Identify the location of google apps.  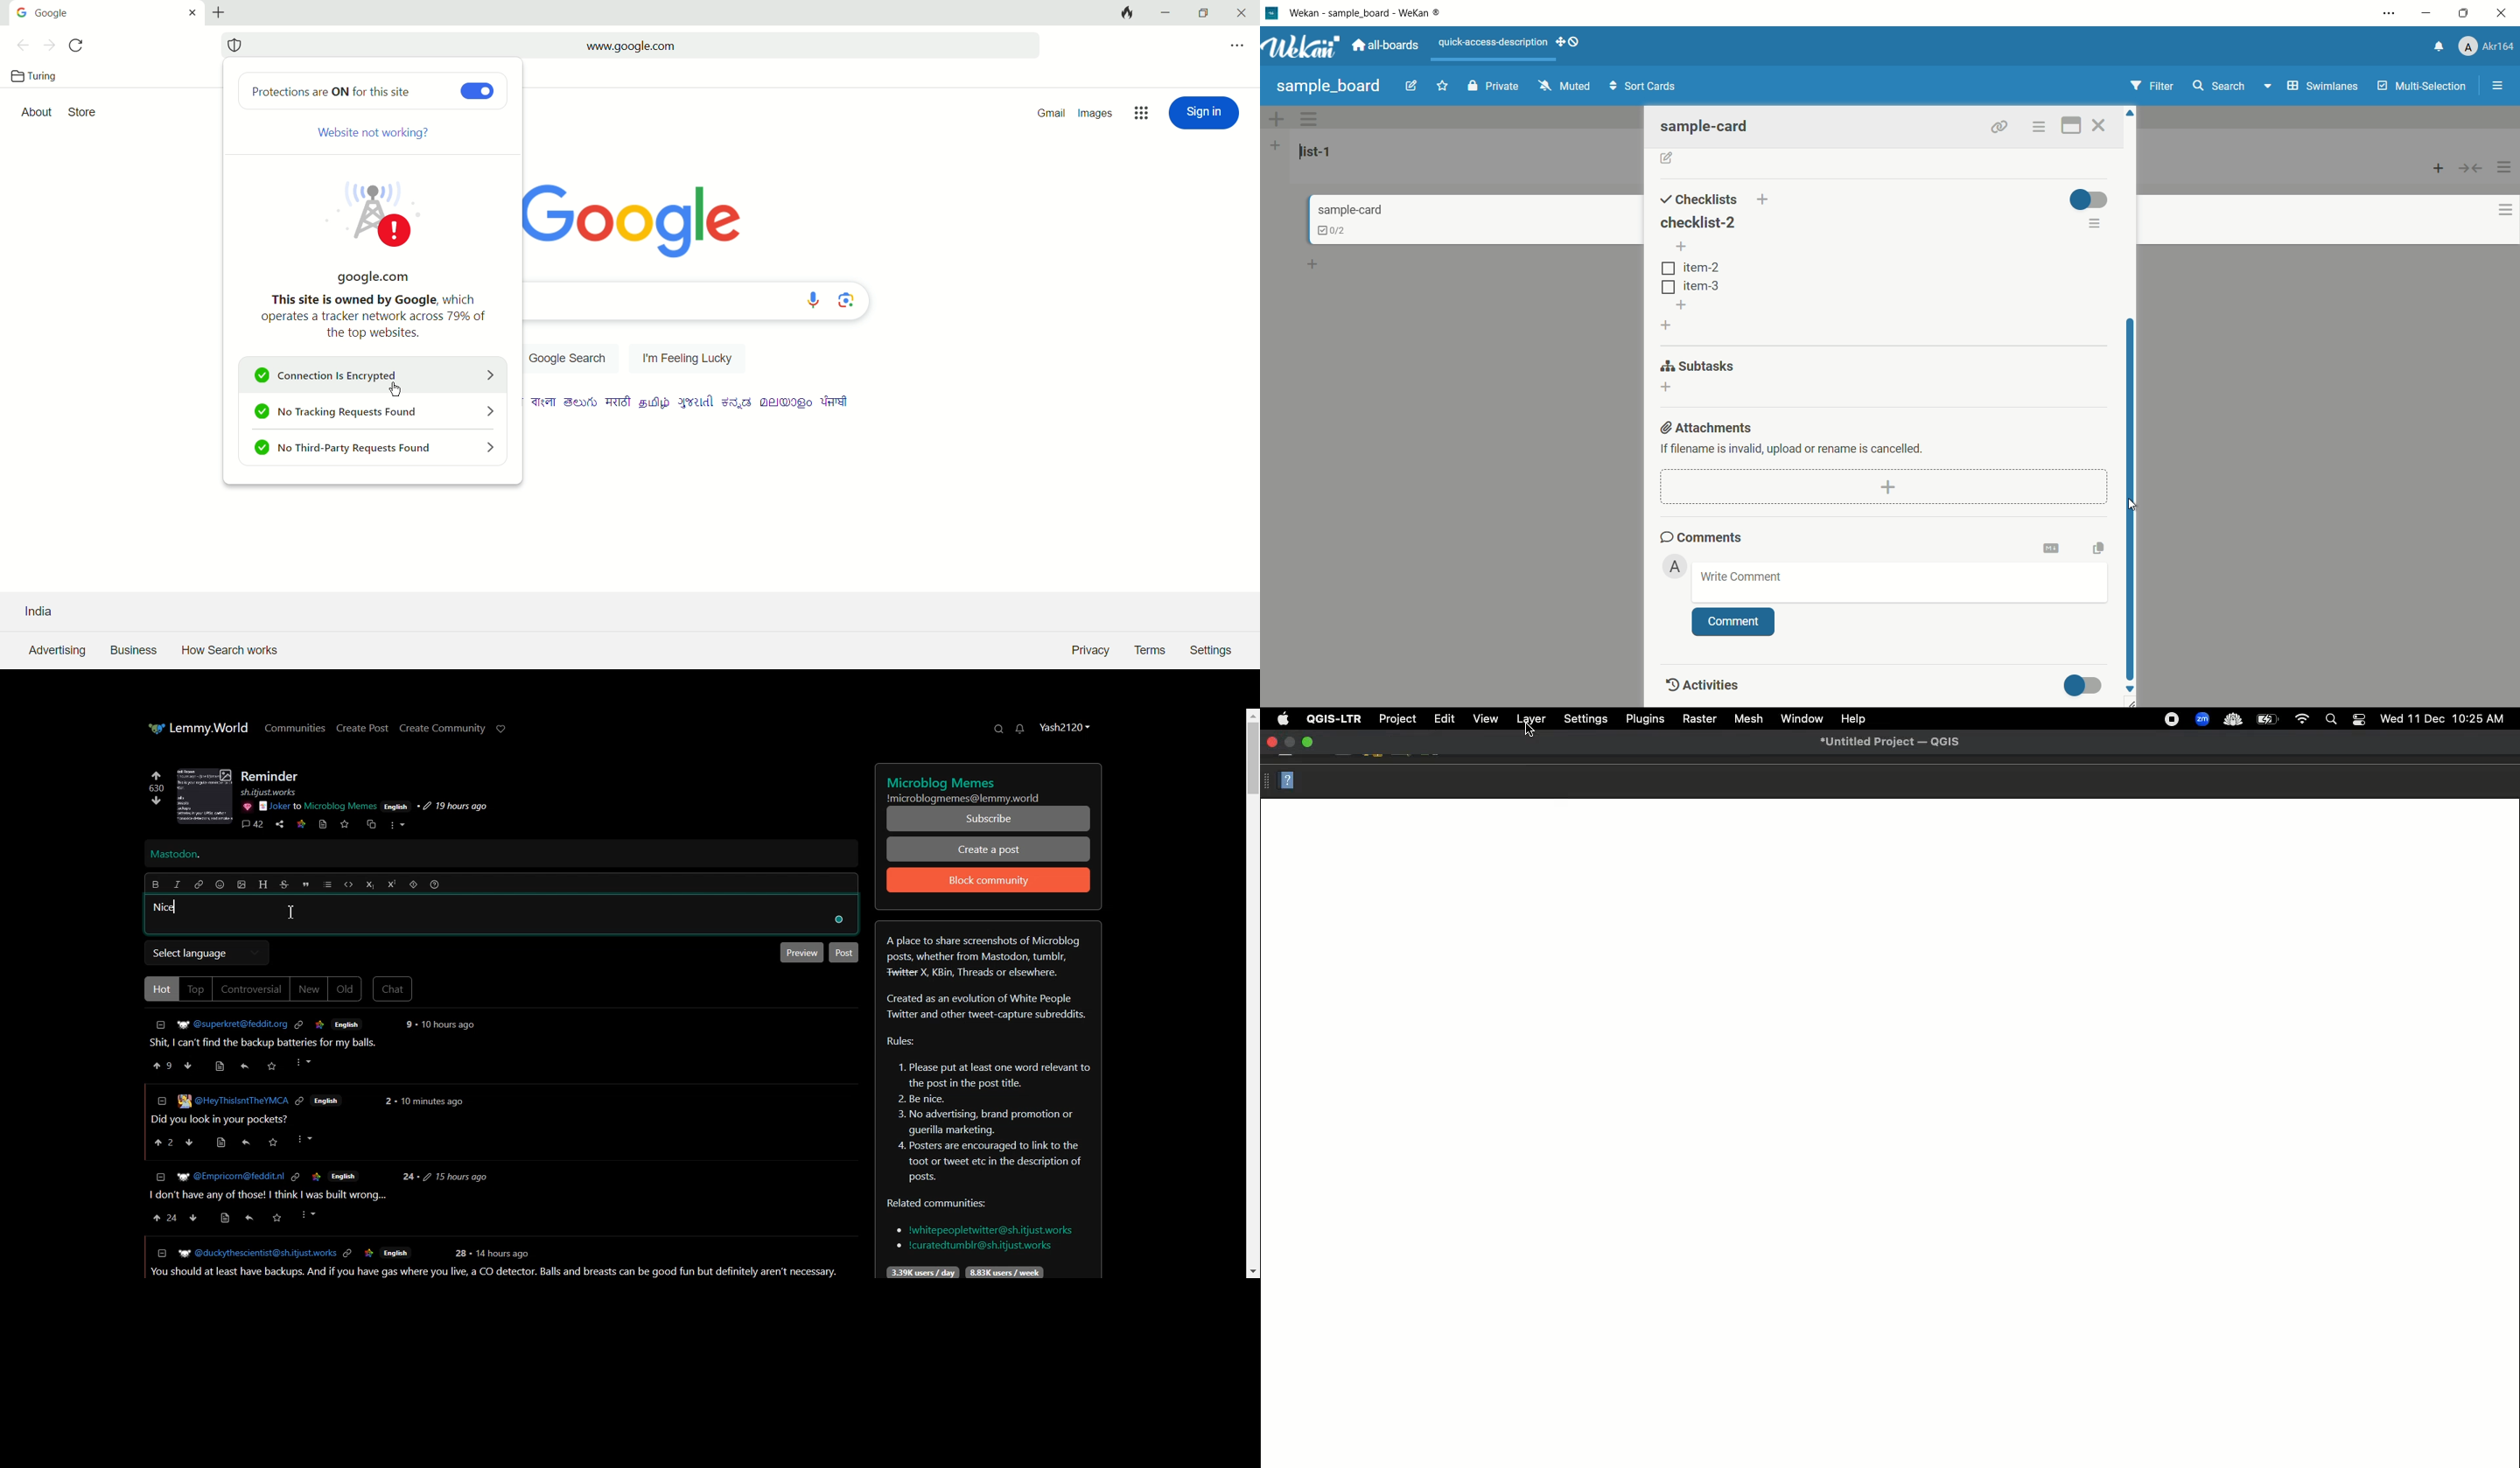
(1139, 113).